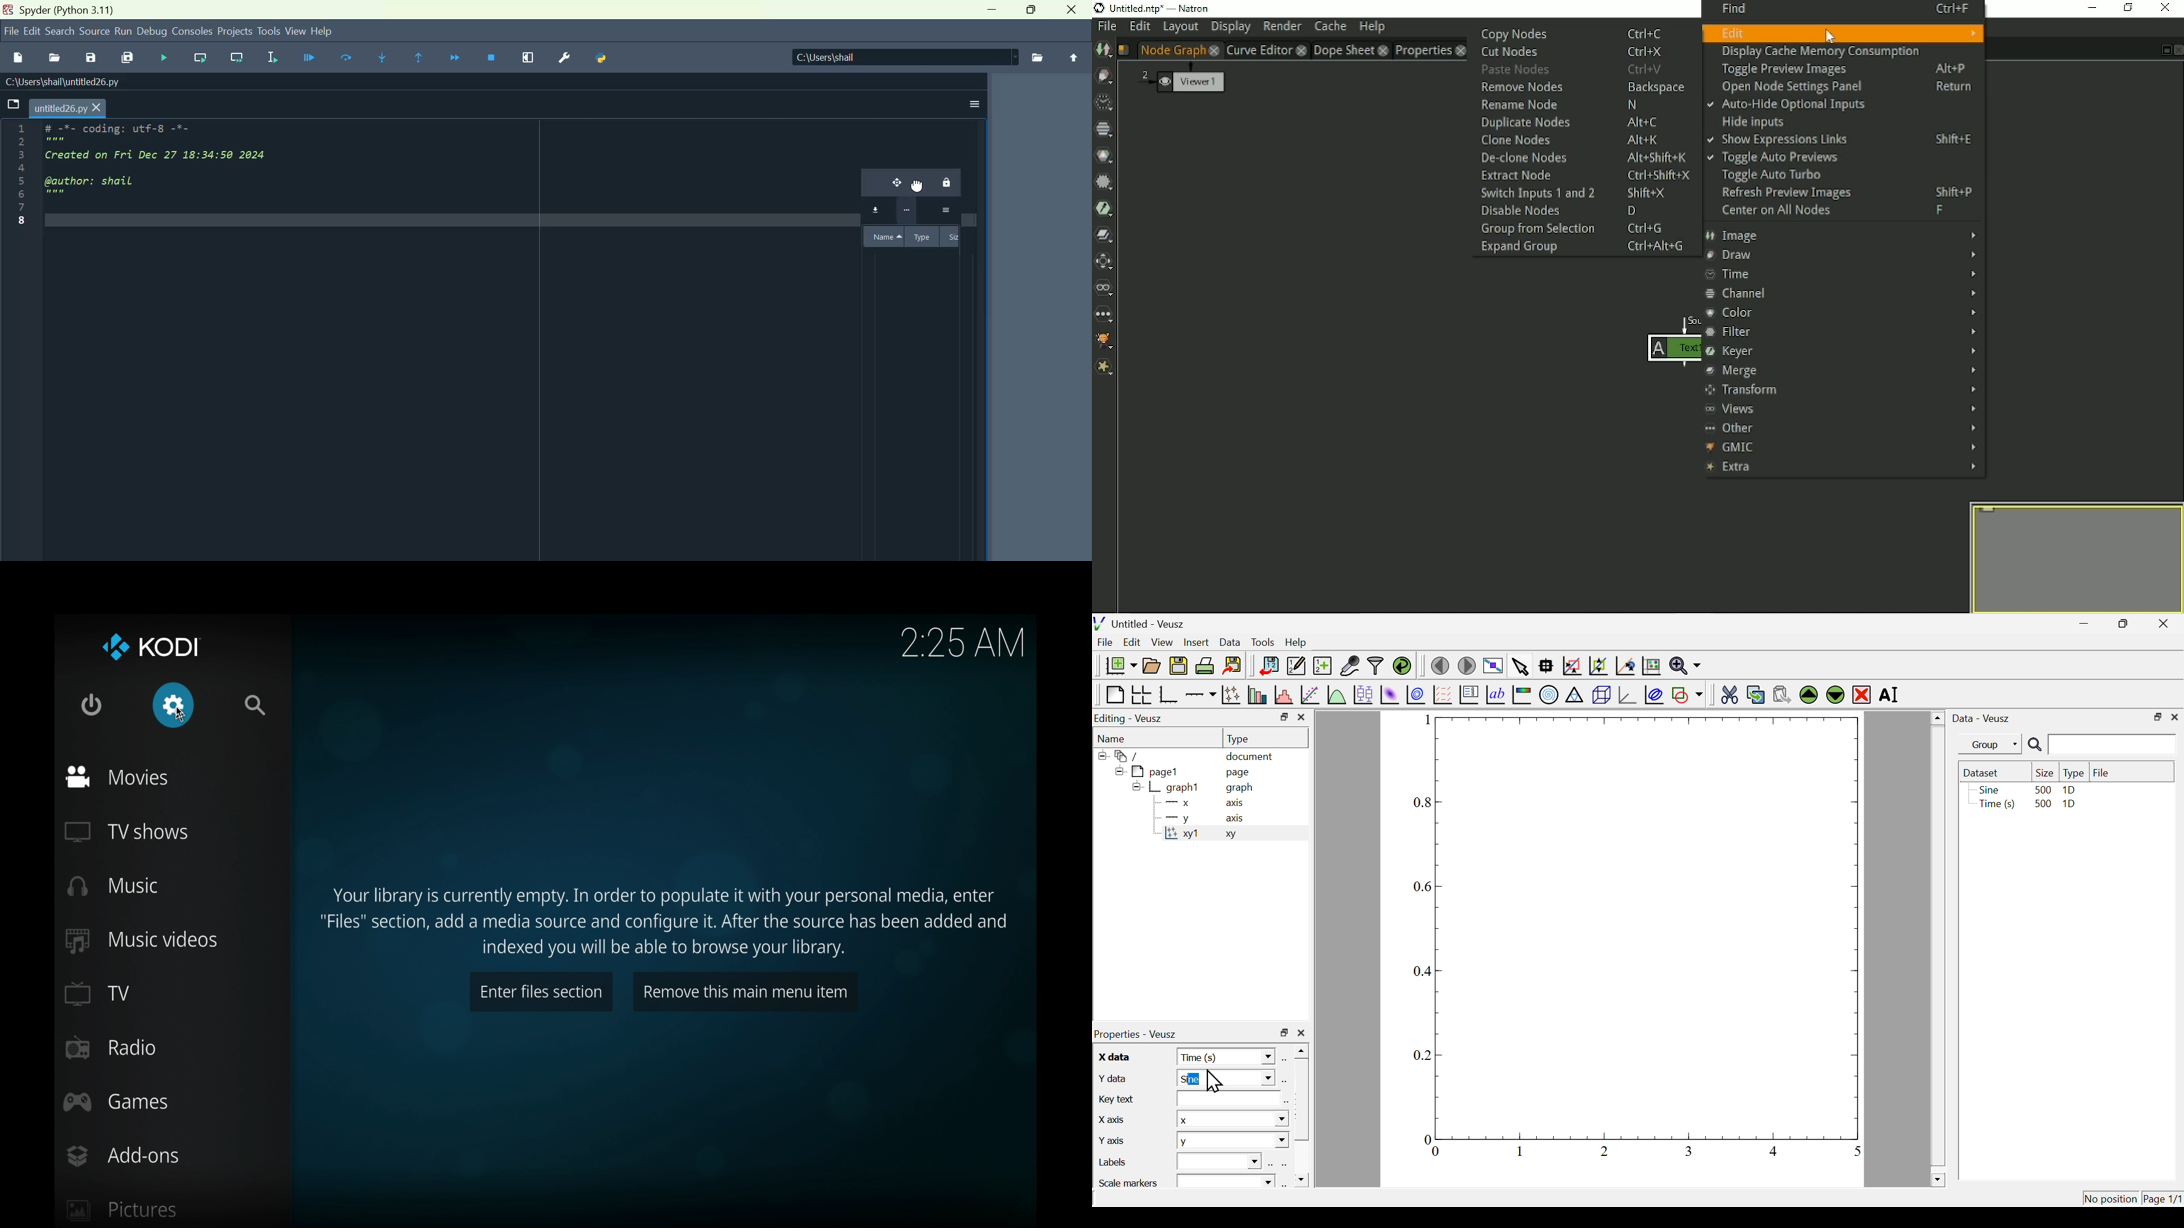  What do you see at coordinates (273, 56) in the screenshot?
I see `Run selection` at bounding box center [273, 56].